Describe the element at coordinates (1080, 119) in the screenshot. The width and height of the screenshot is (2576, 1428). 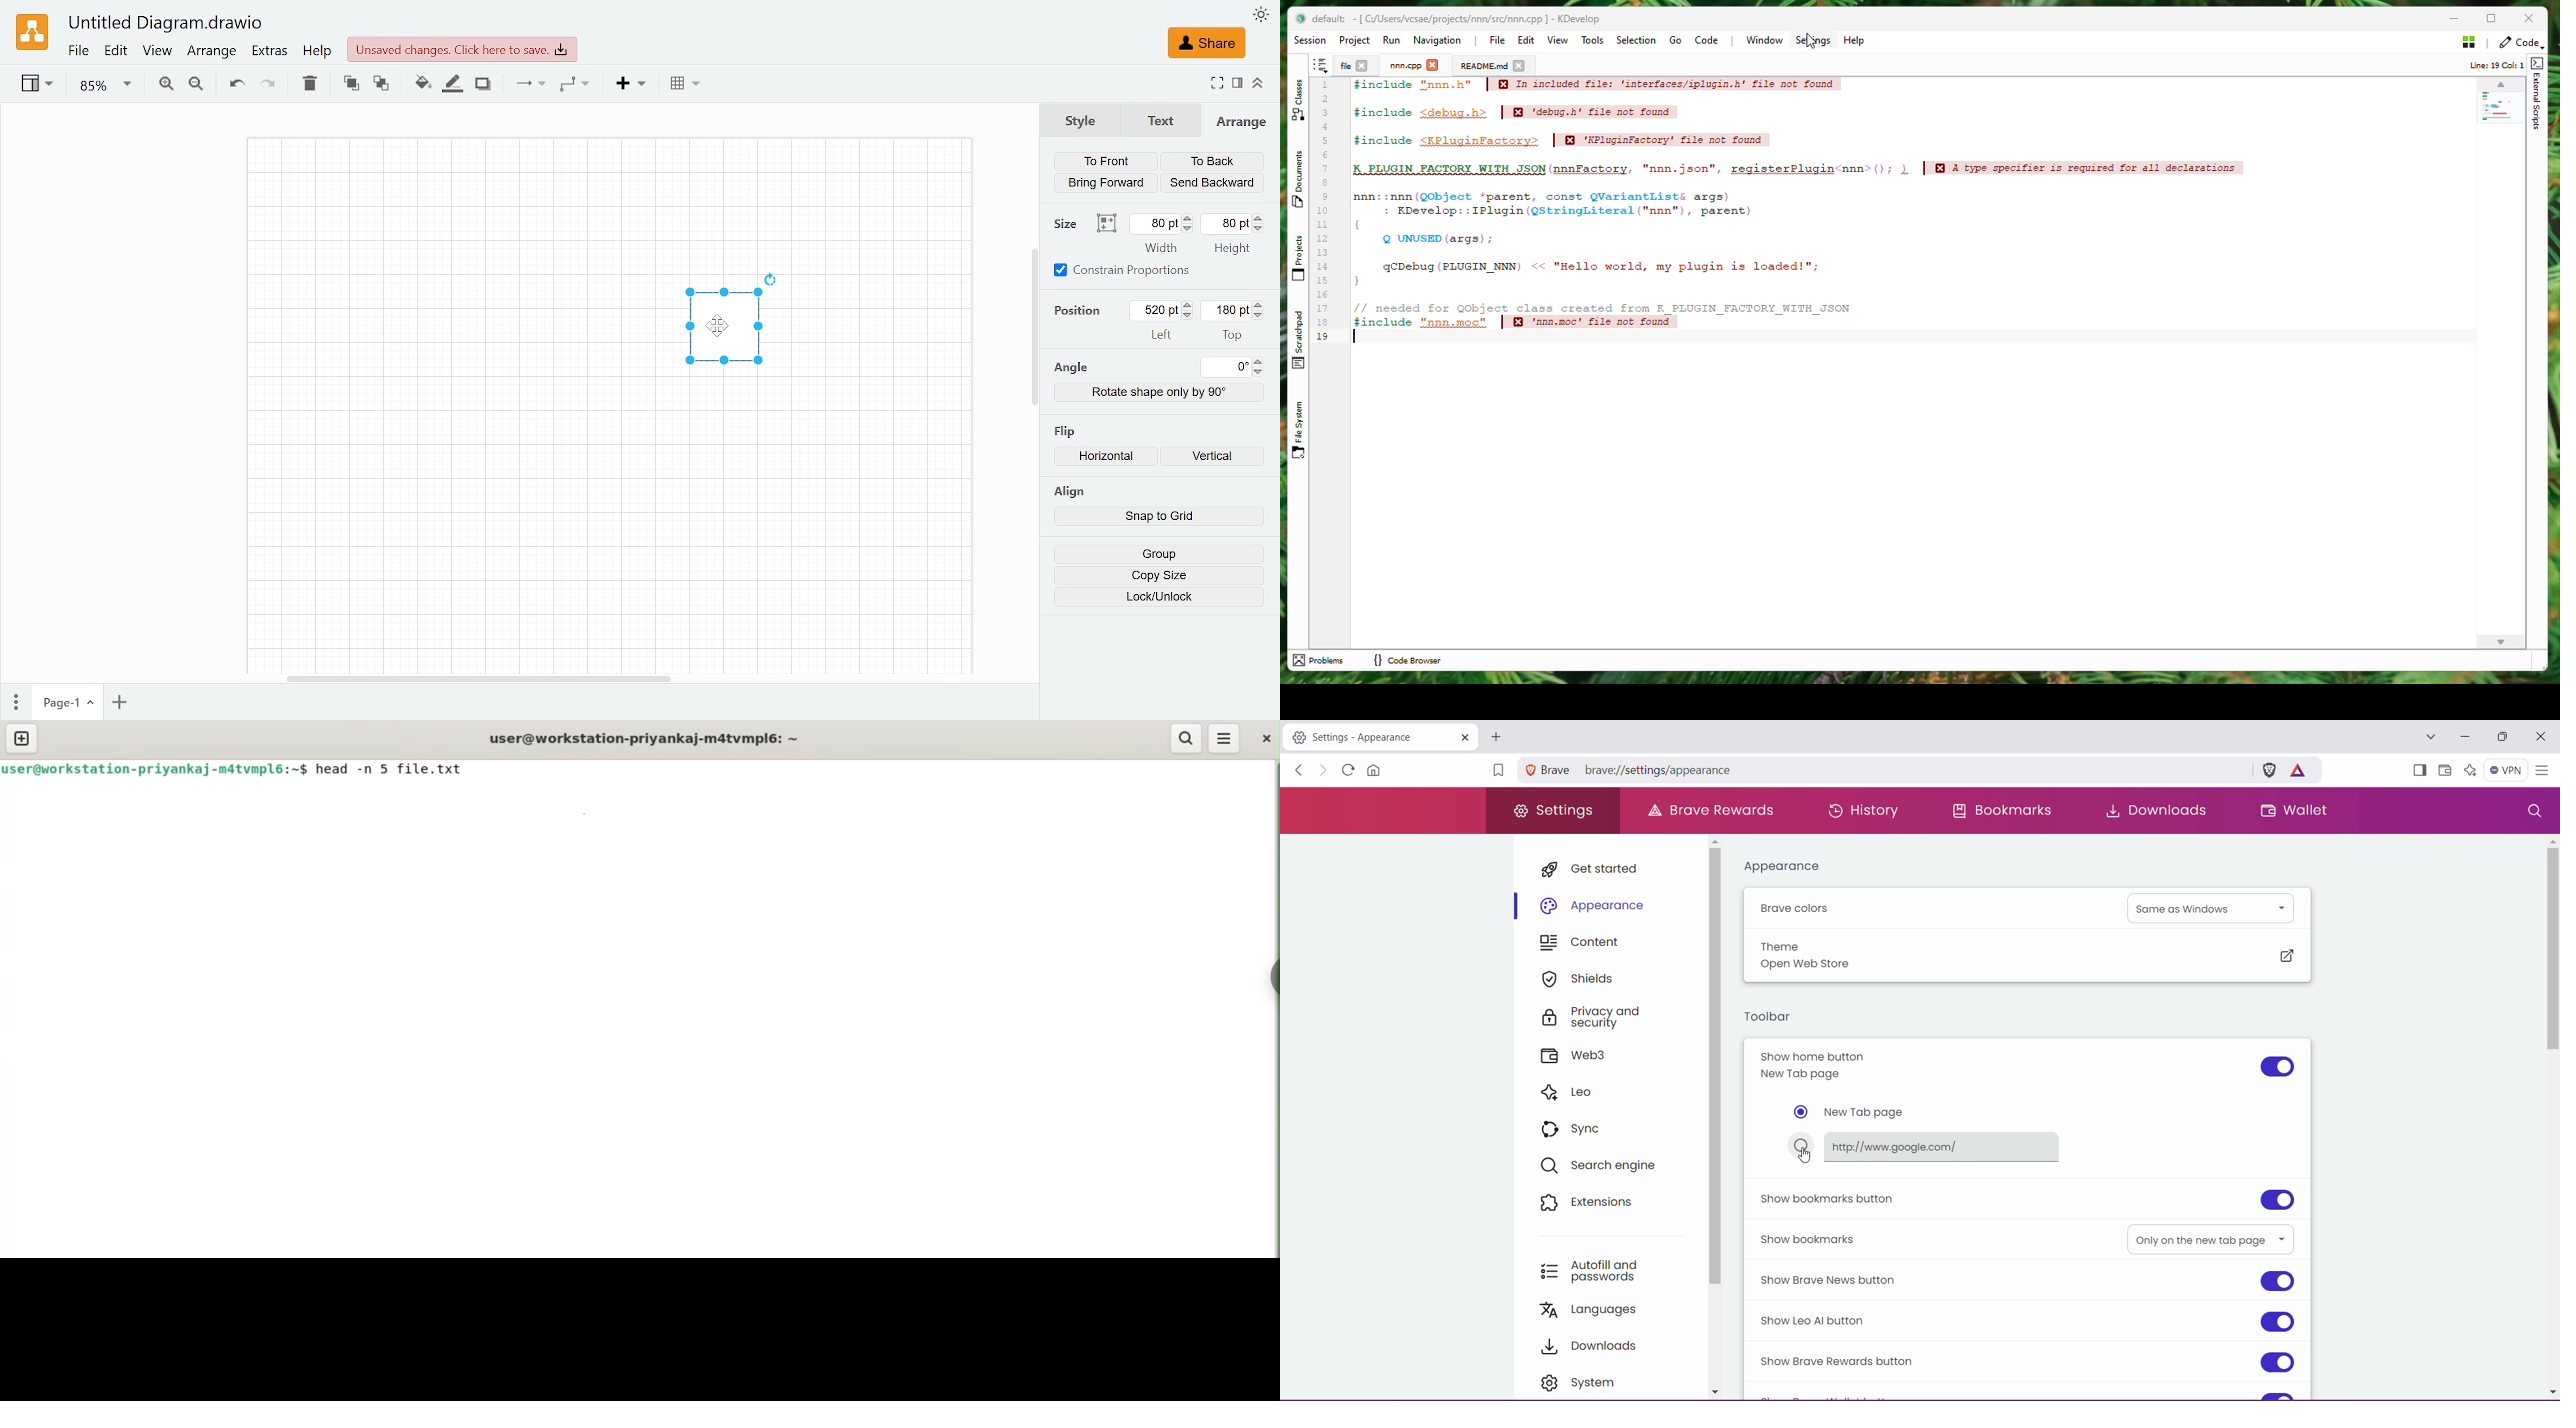
I see `Style` at that location.